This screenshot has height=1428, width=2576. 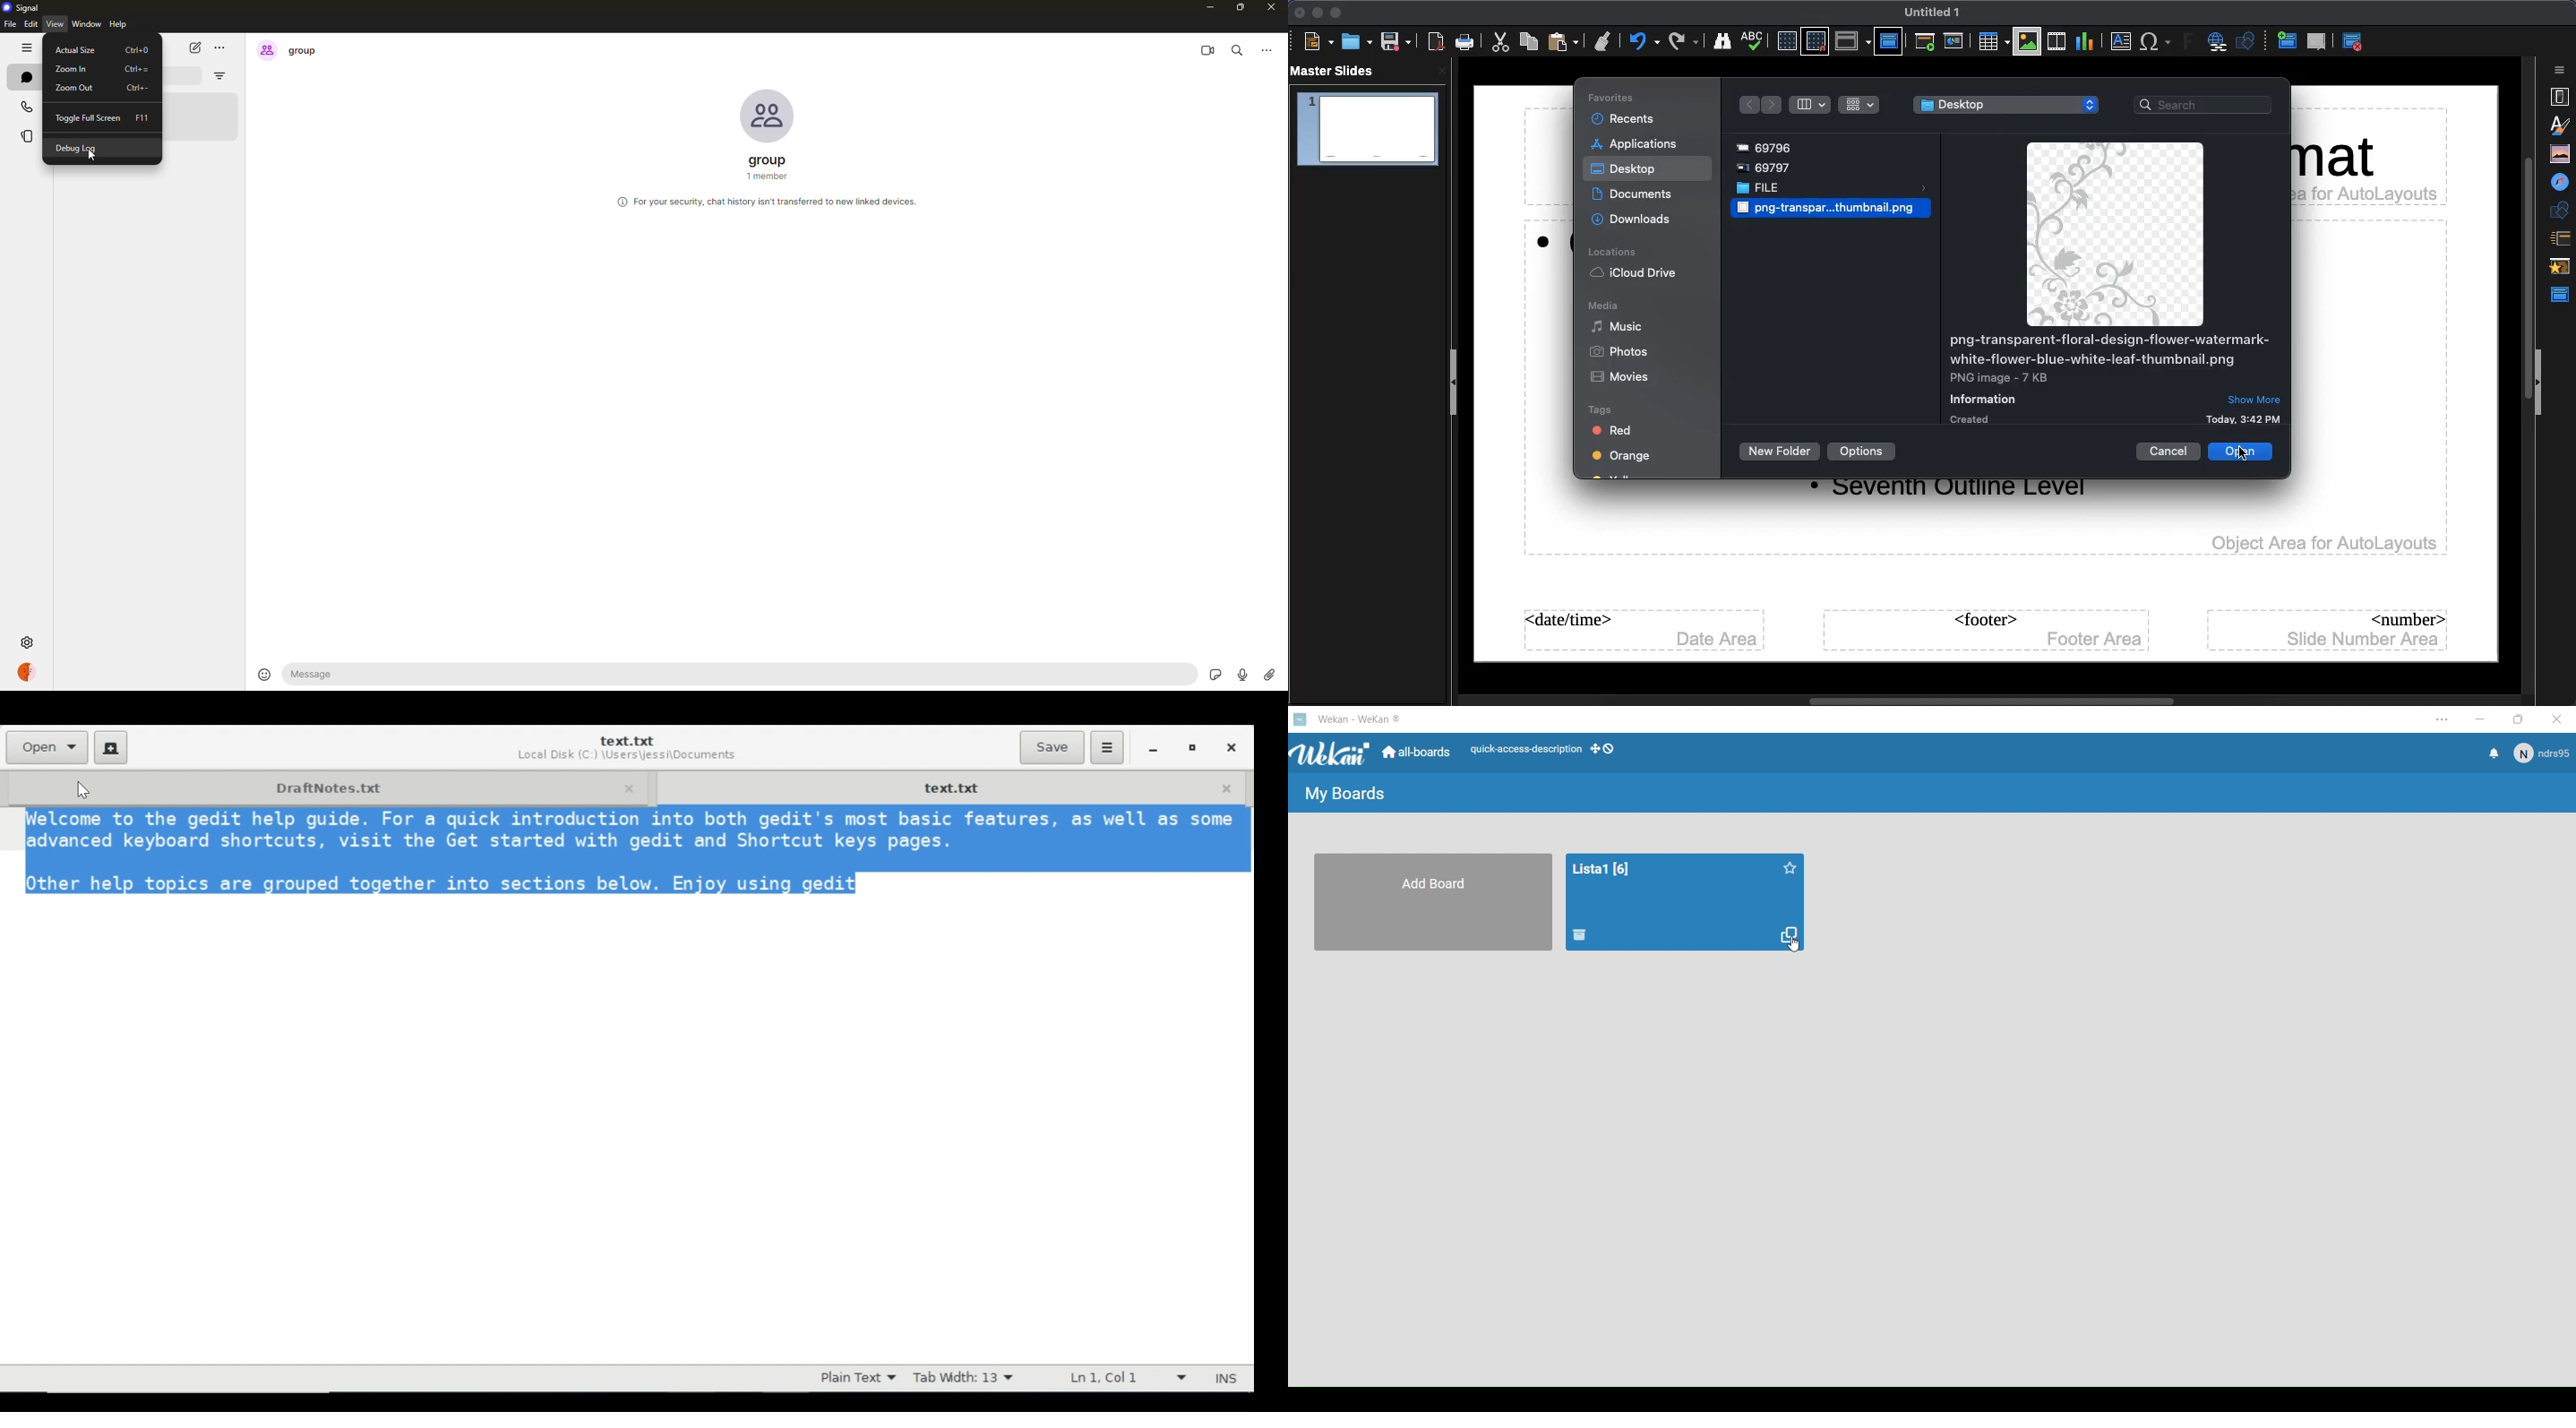 What do you see at coordinates (1419, 753) in the screenshot?
I see `Boards` at bounding box center [1419, 753].